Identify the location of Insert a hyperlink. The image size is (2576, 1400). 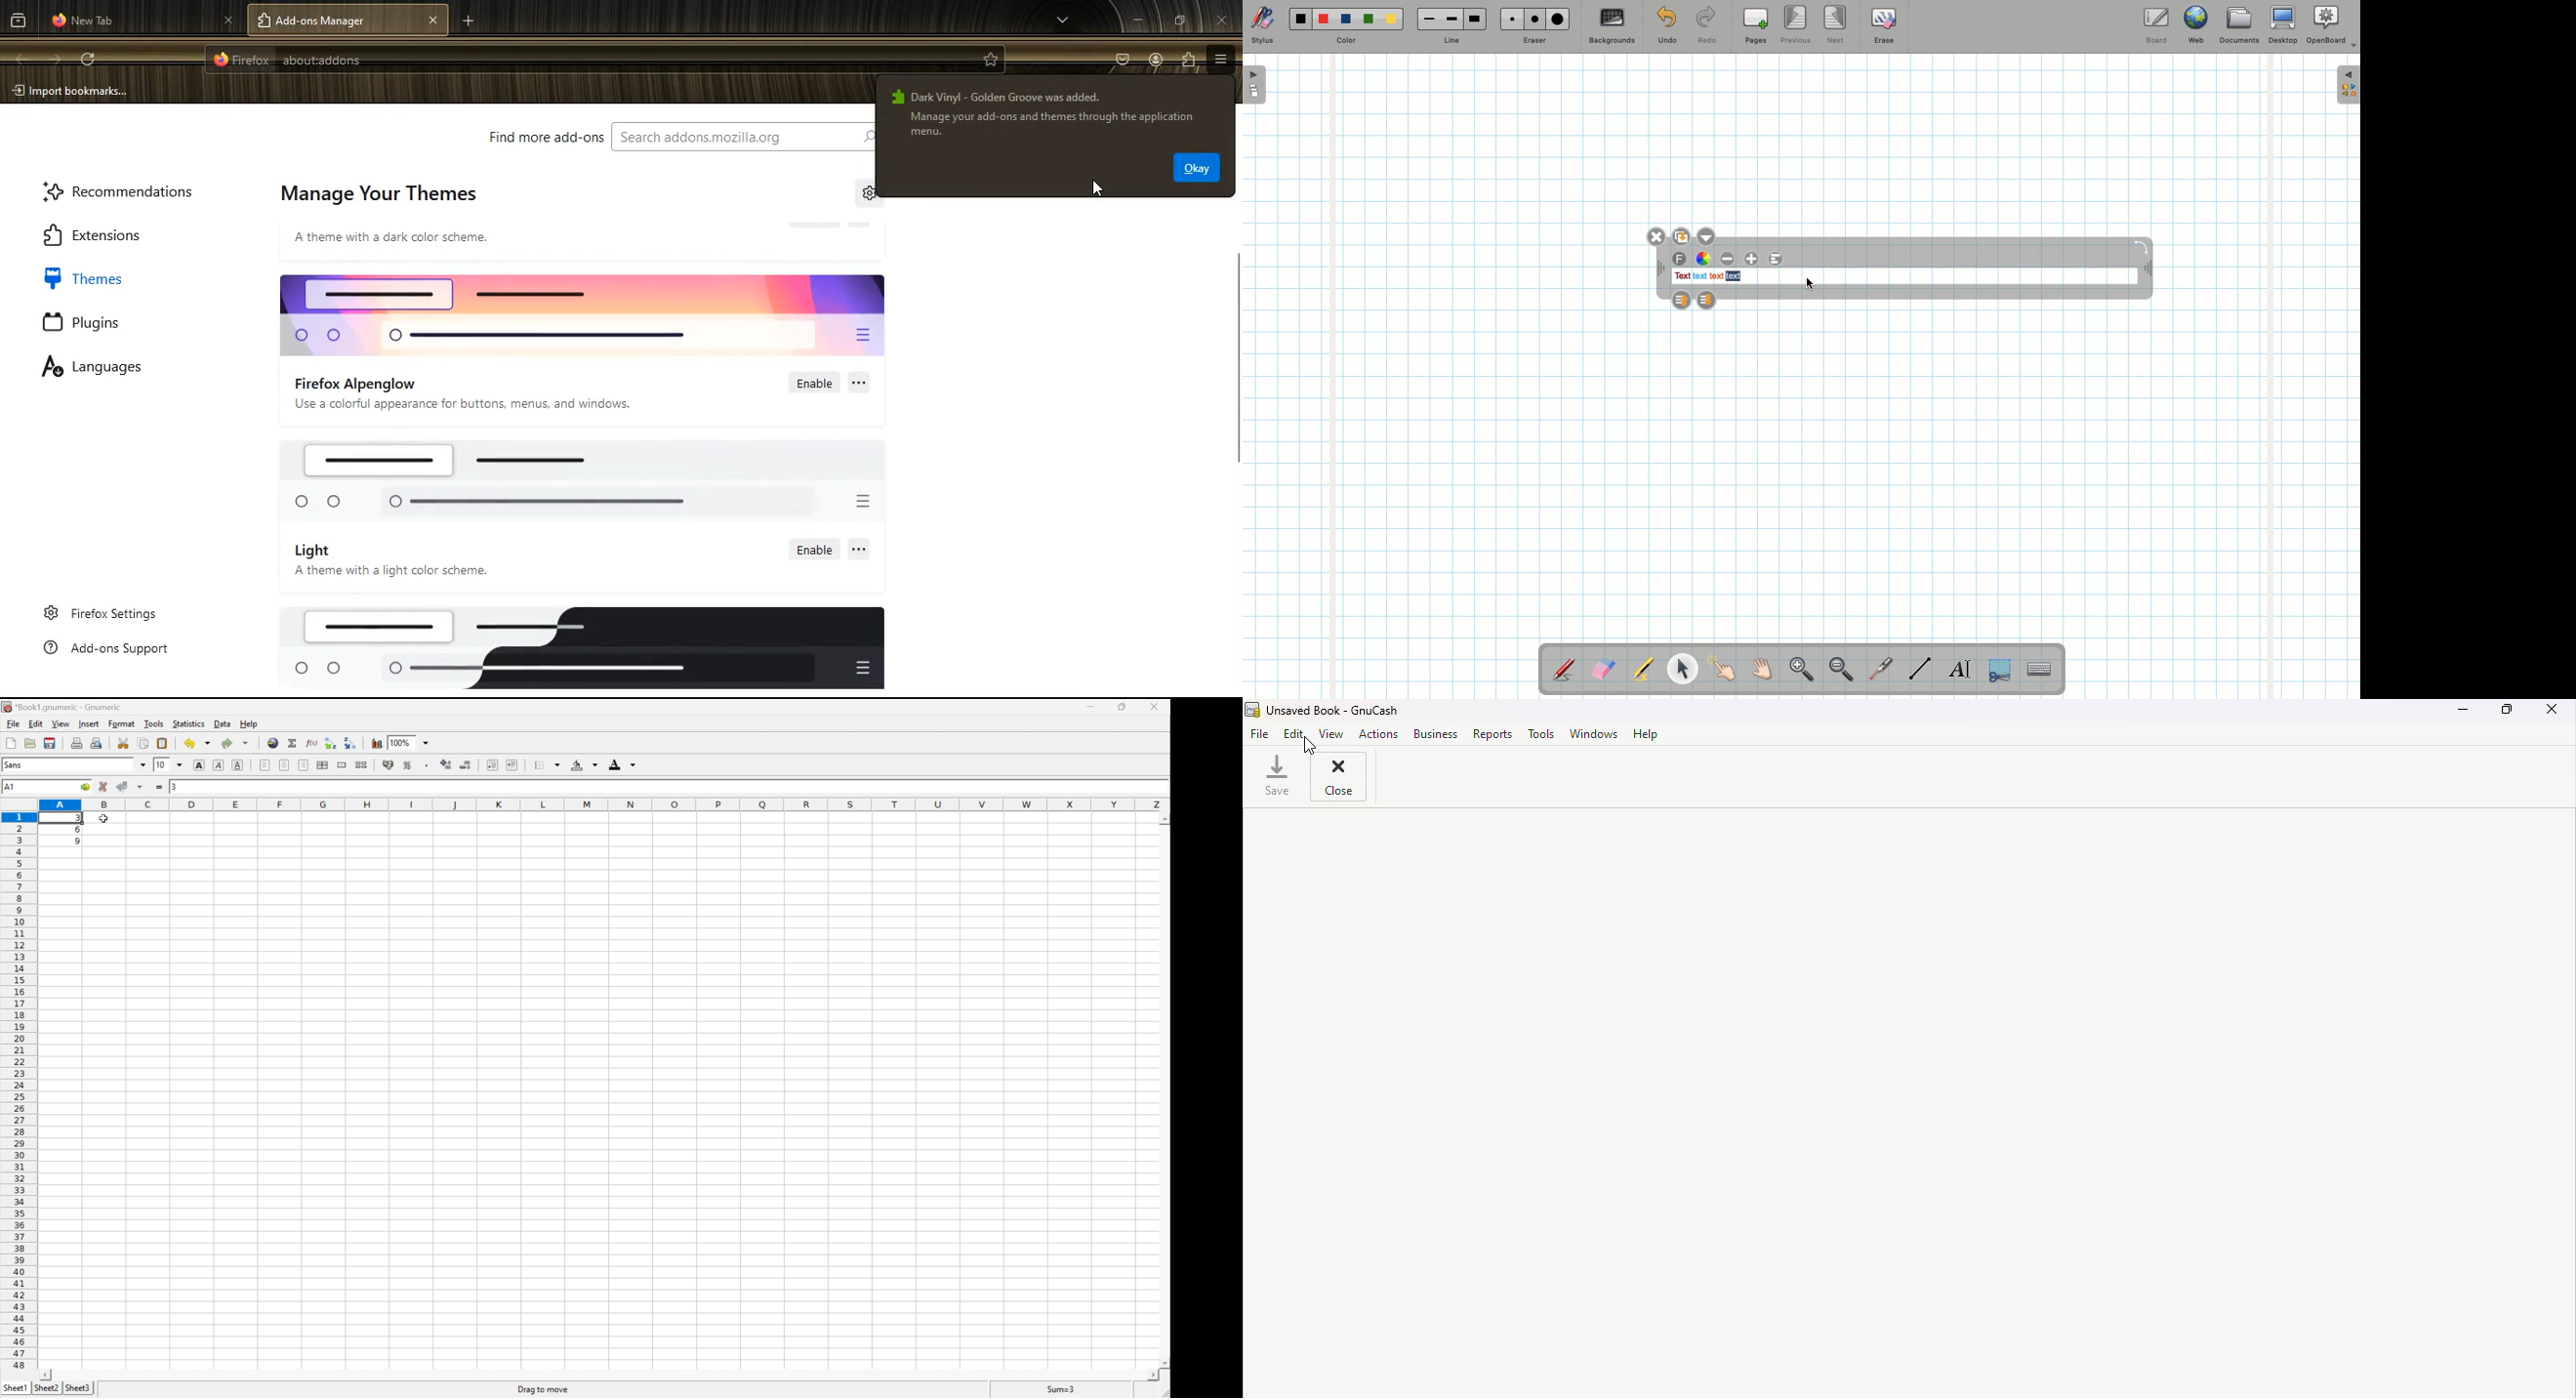
(273, 743).